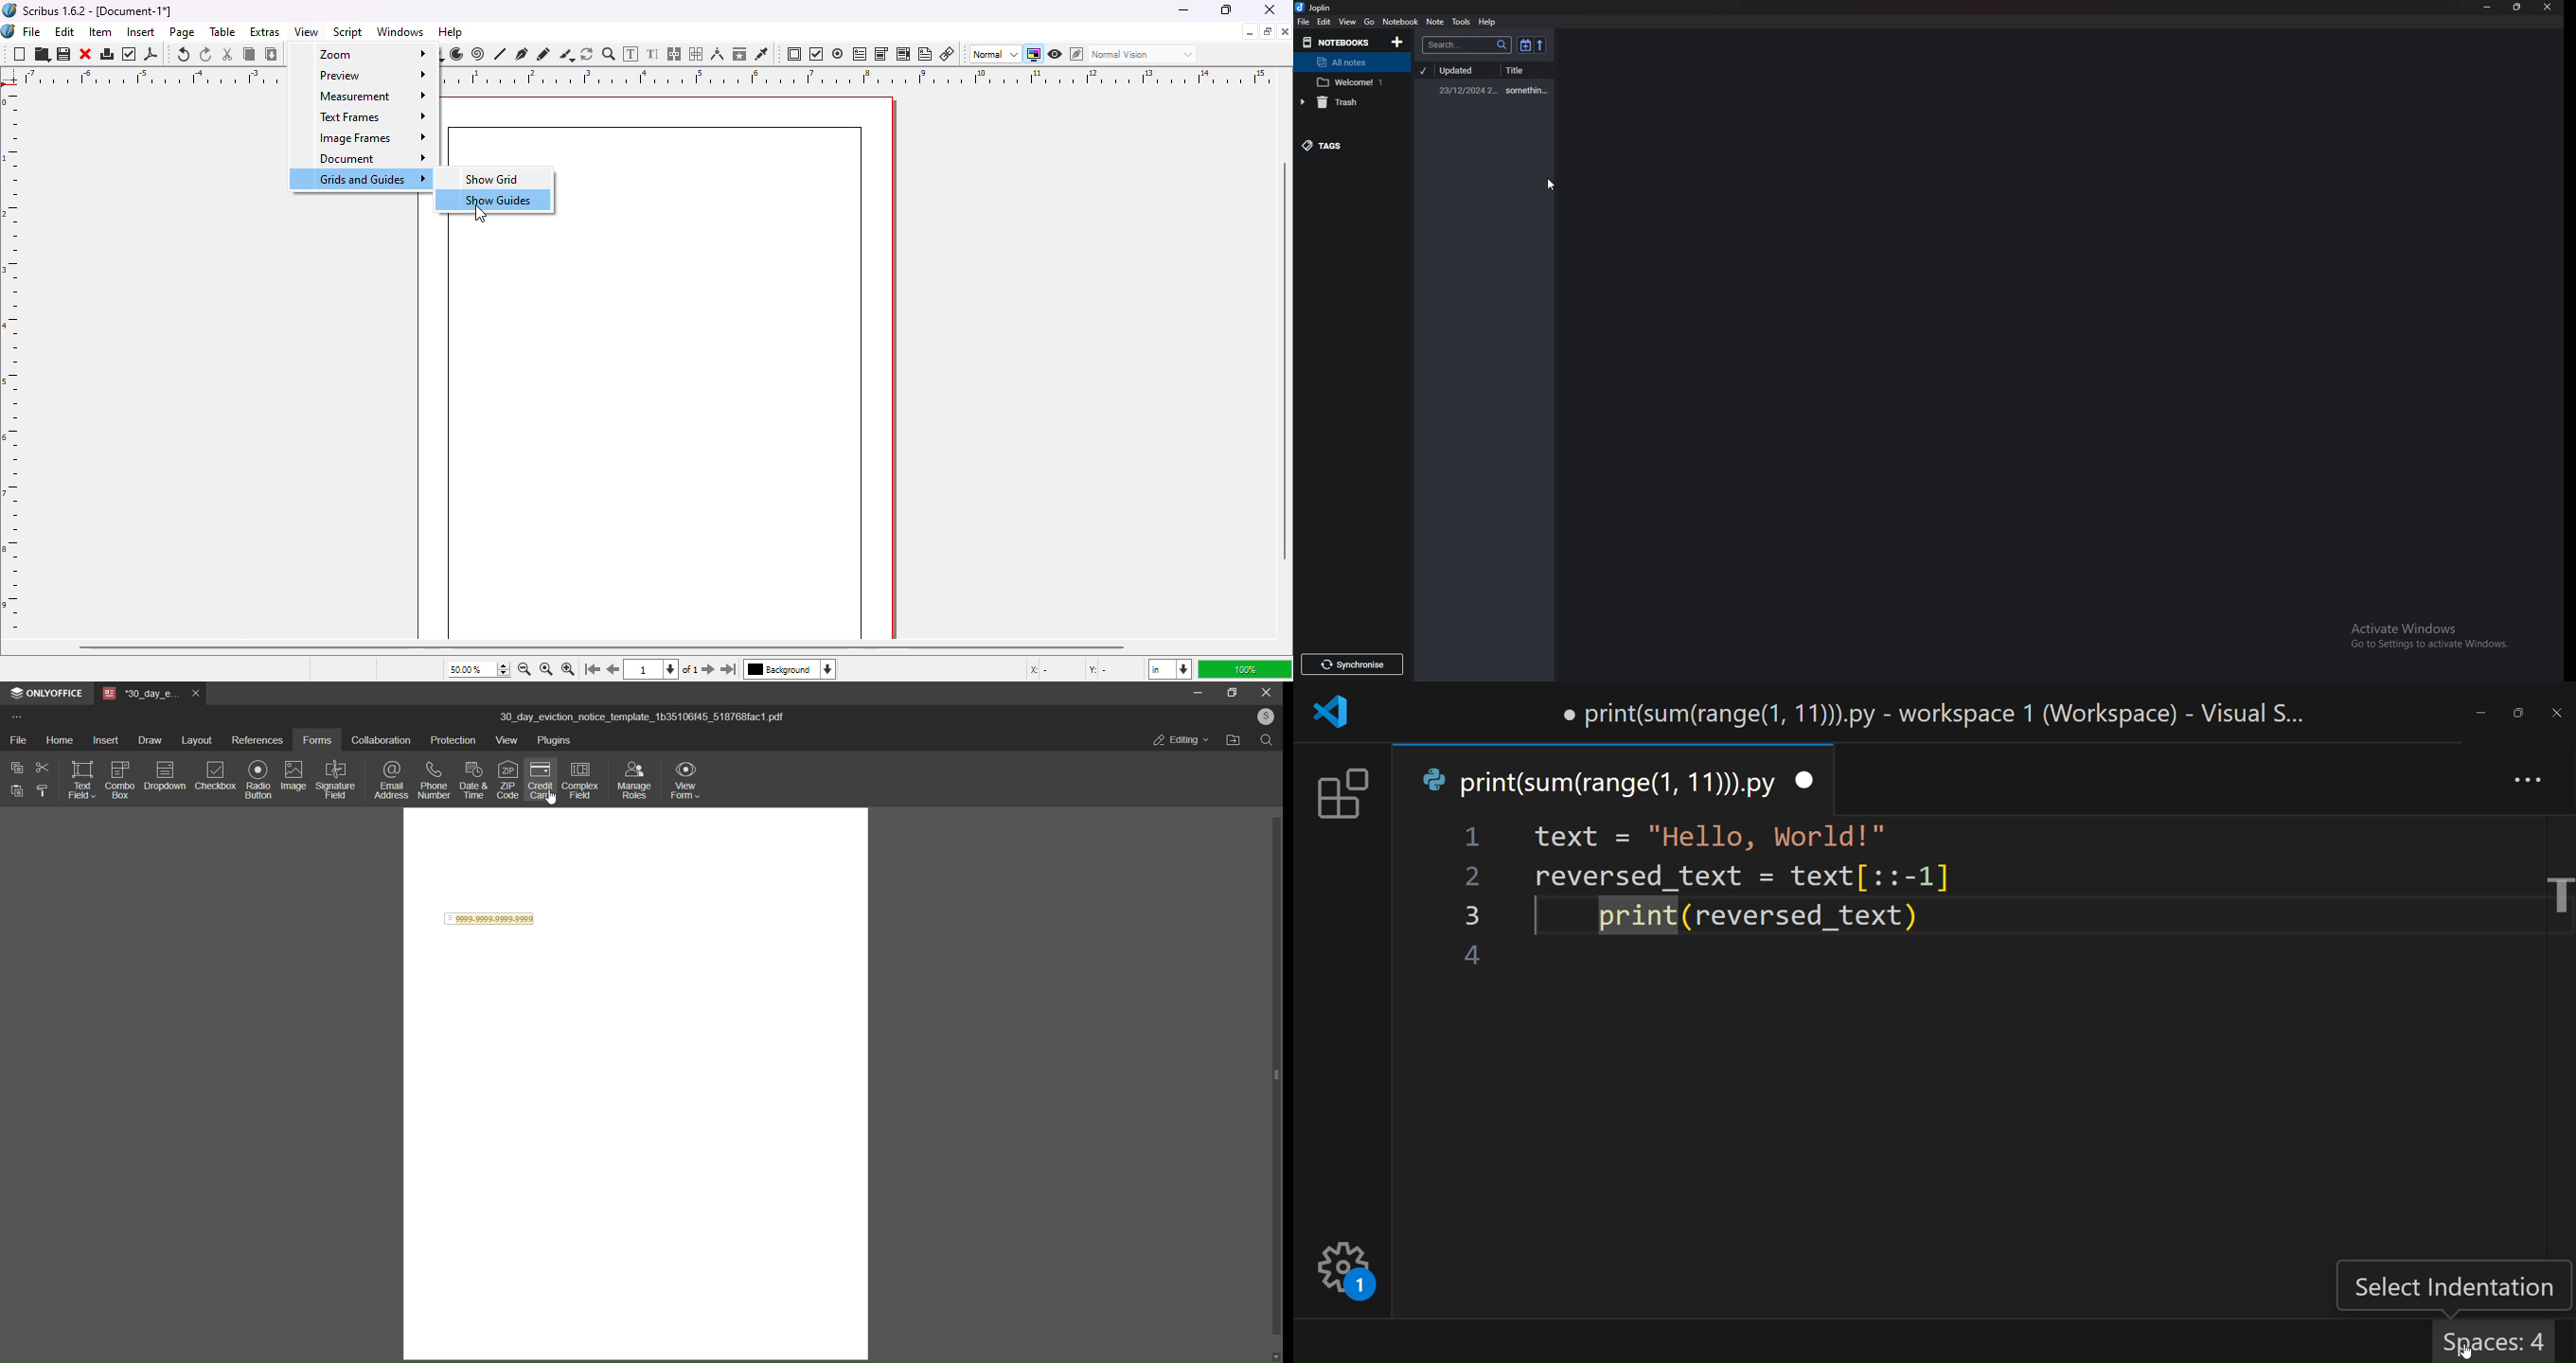  I want to click on preview, so click(364, 75).